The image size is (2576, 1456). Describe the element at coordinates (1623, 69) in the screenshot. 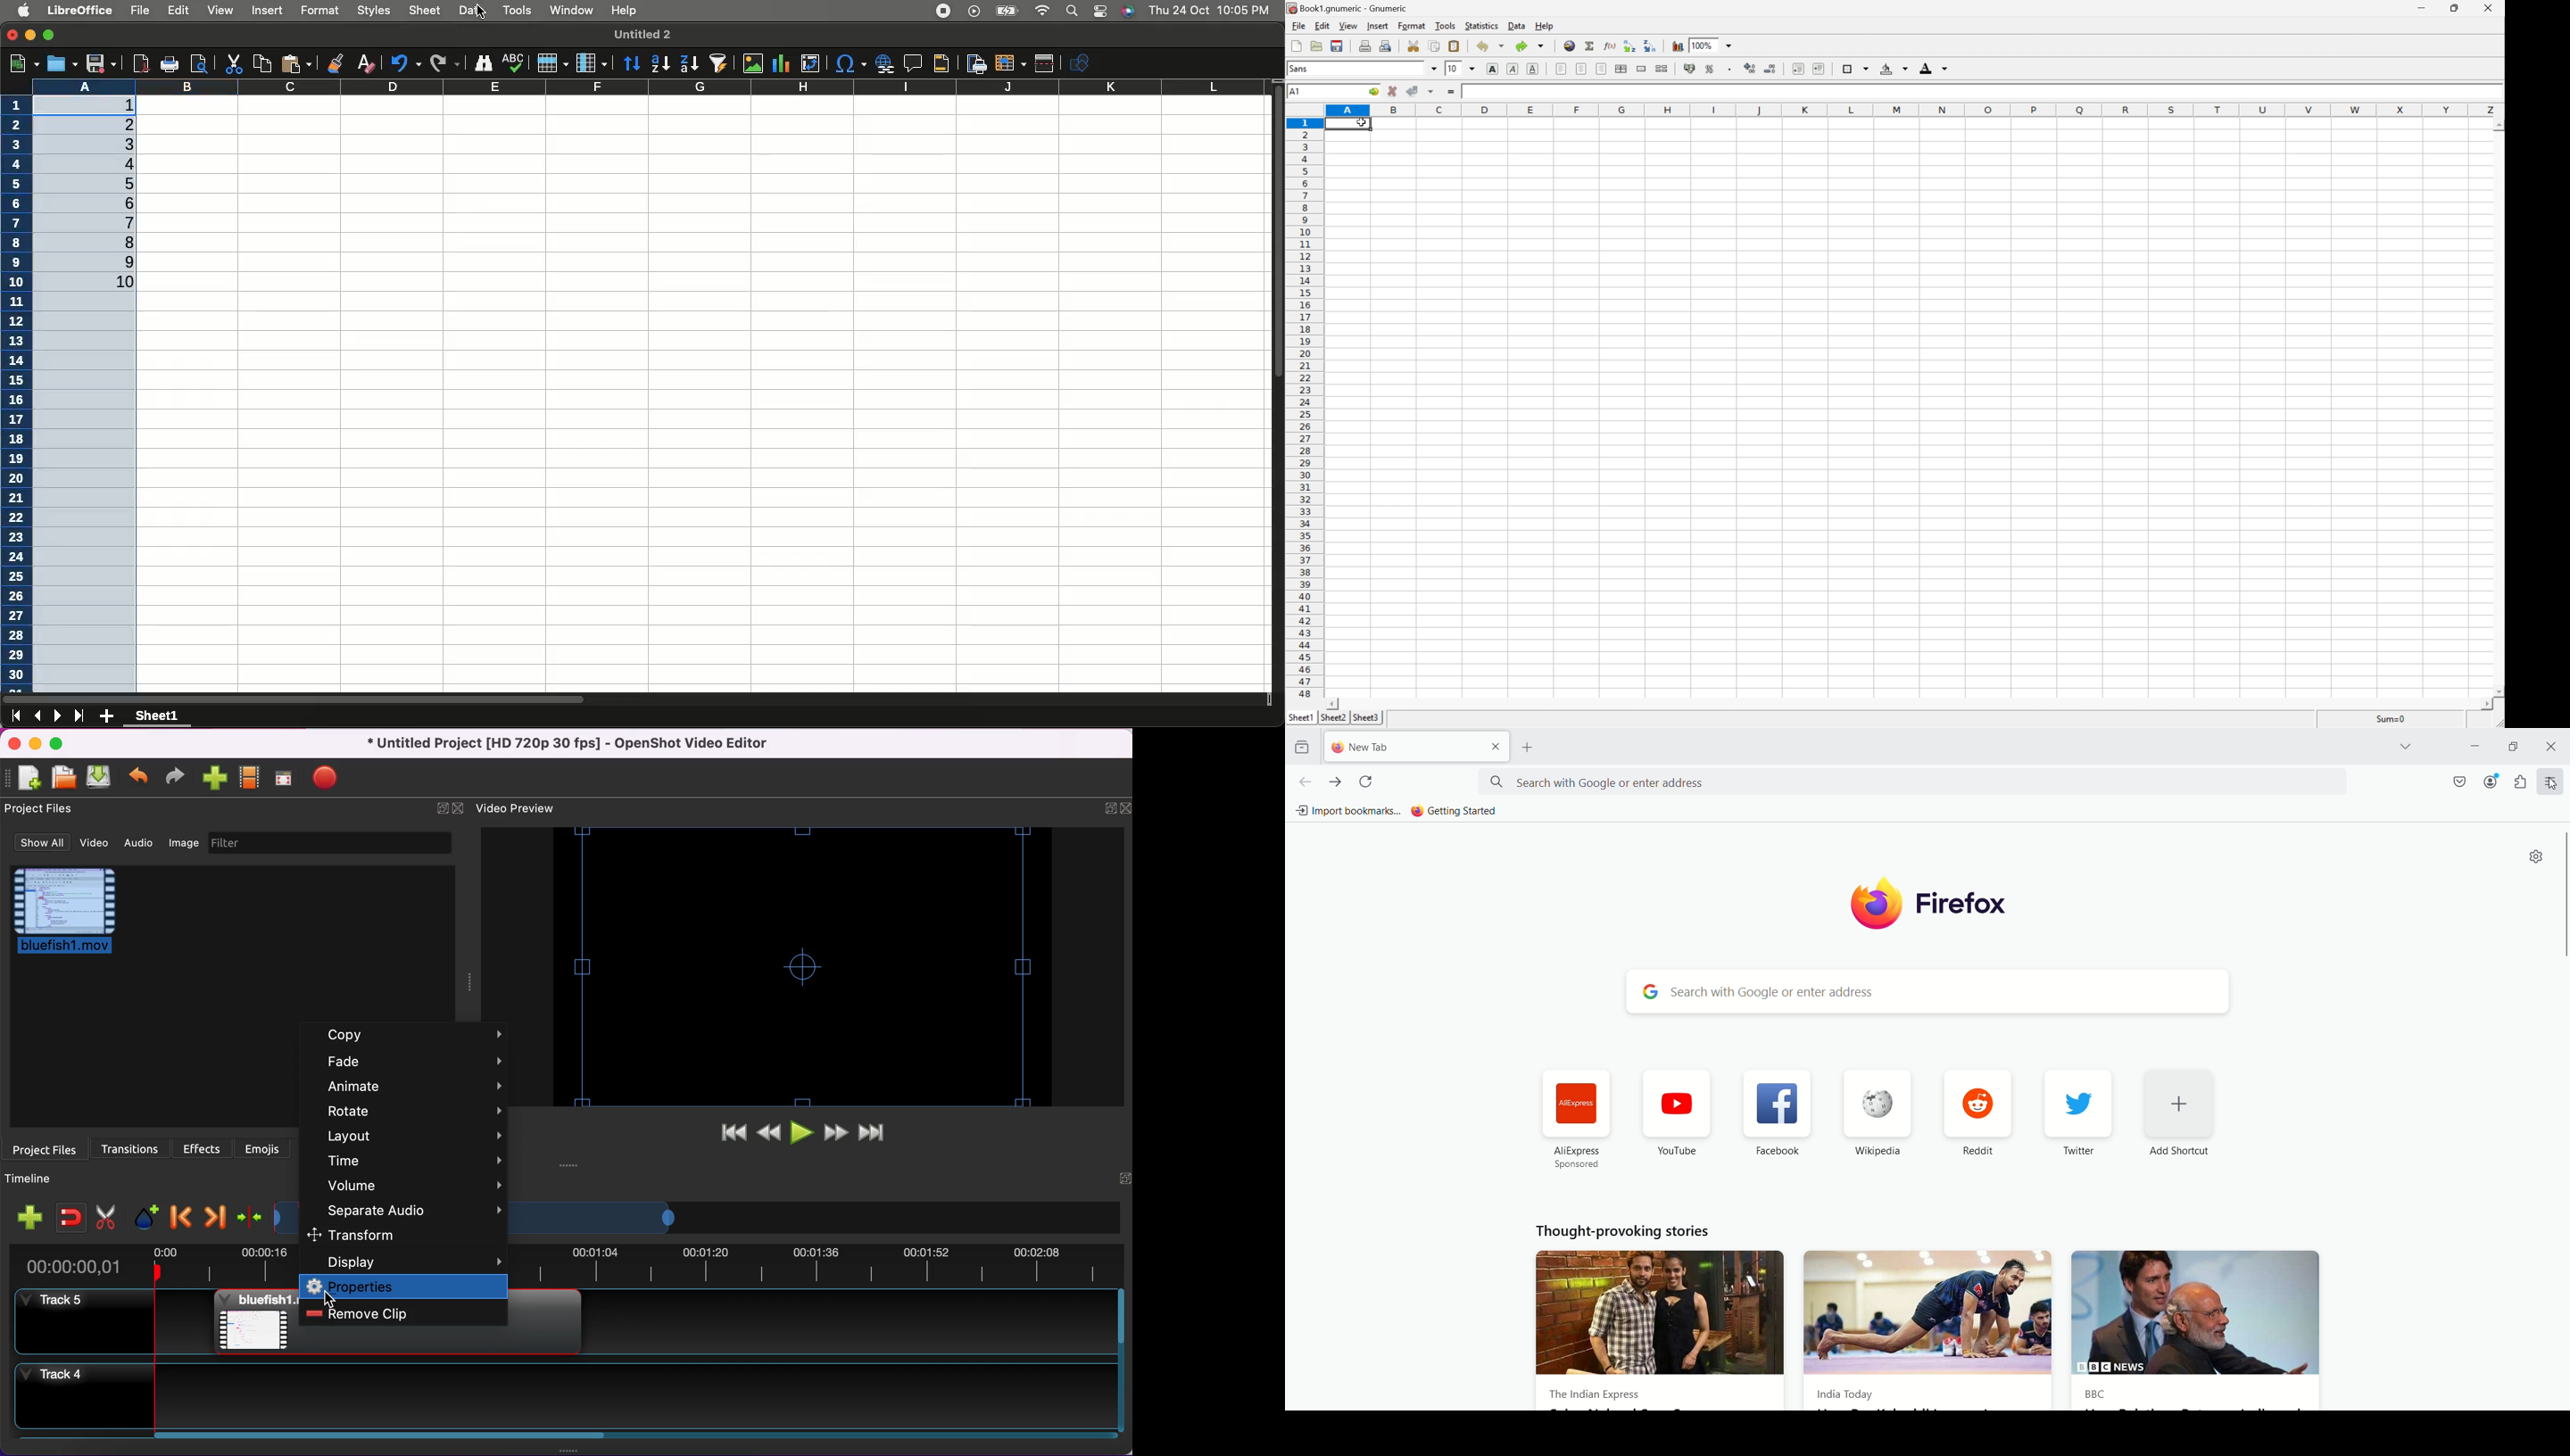

I see `center horizontally` at that location.